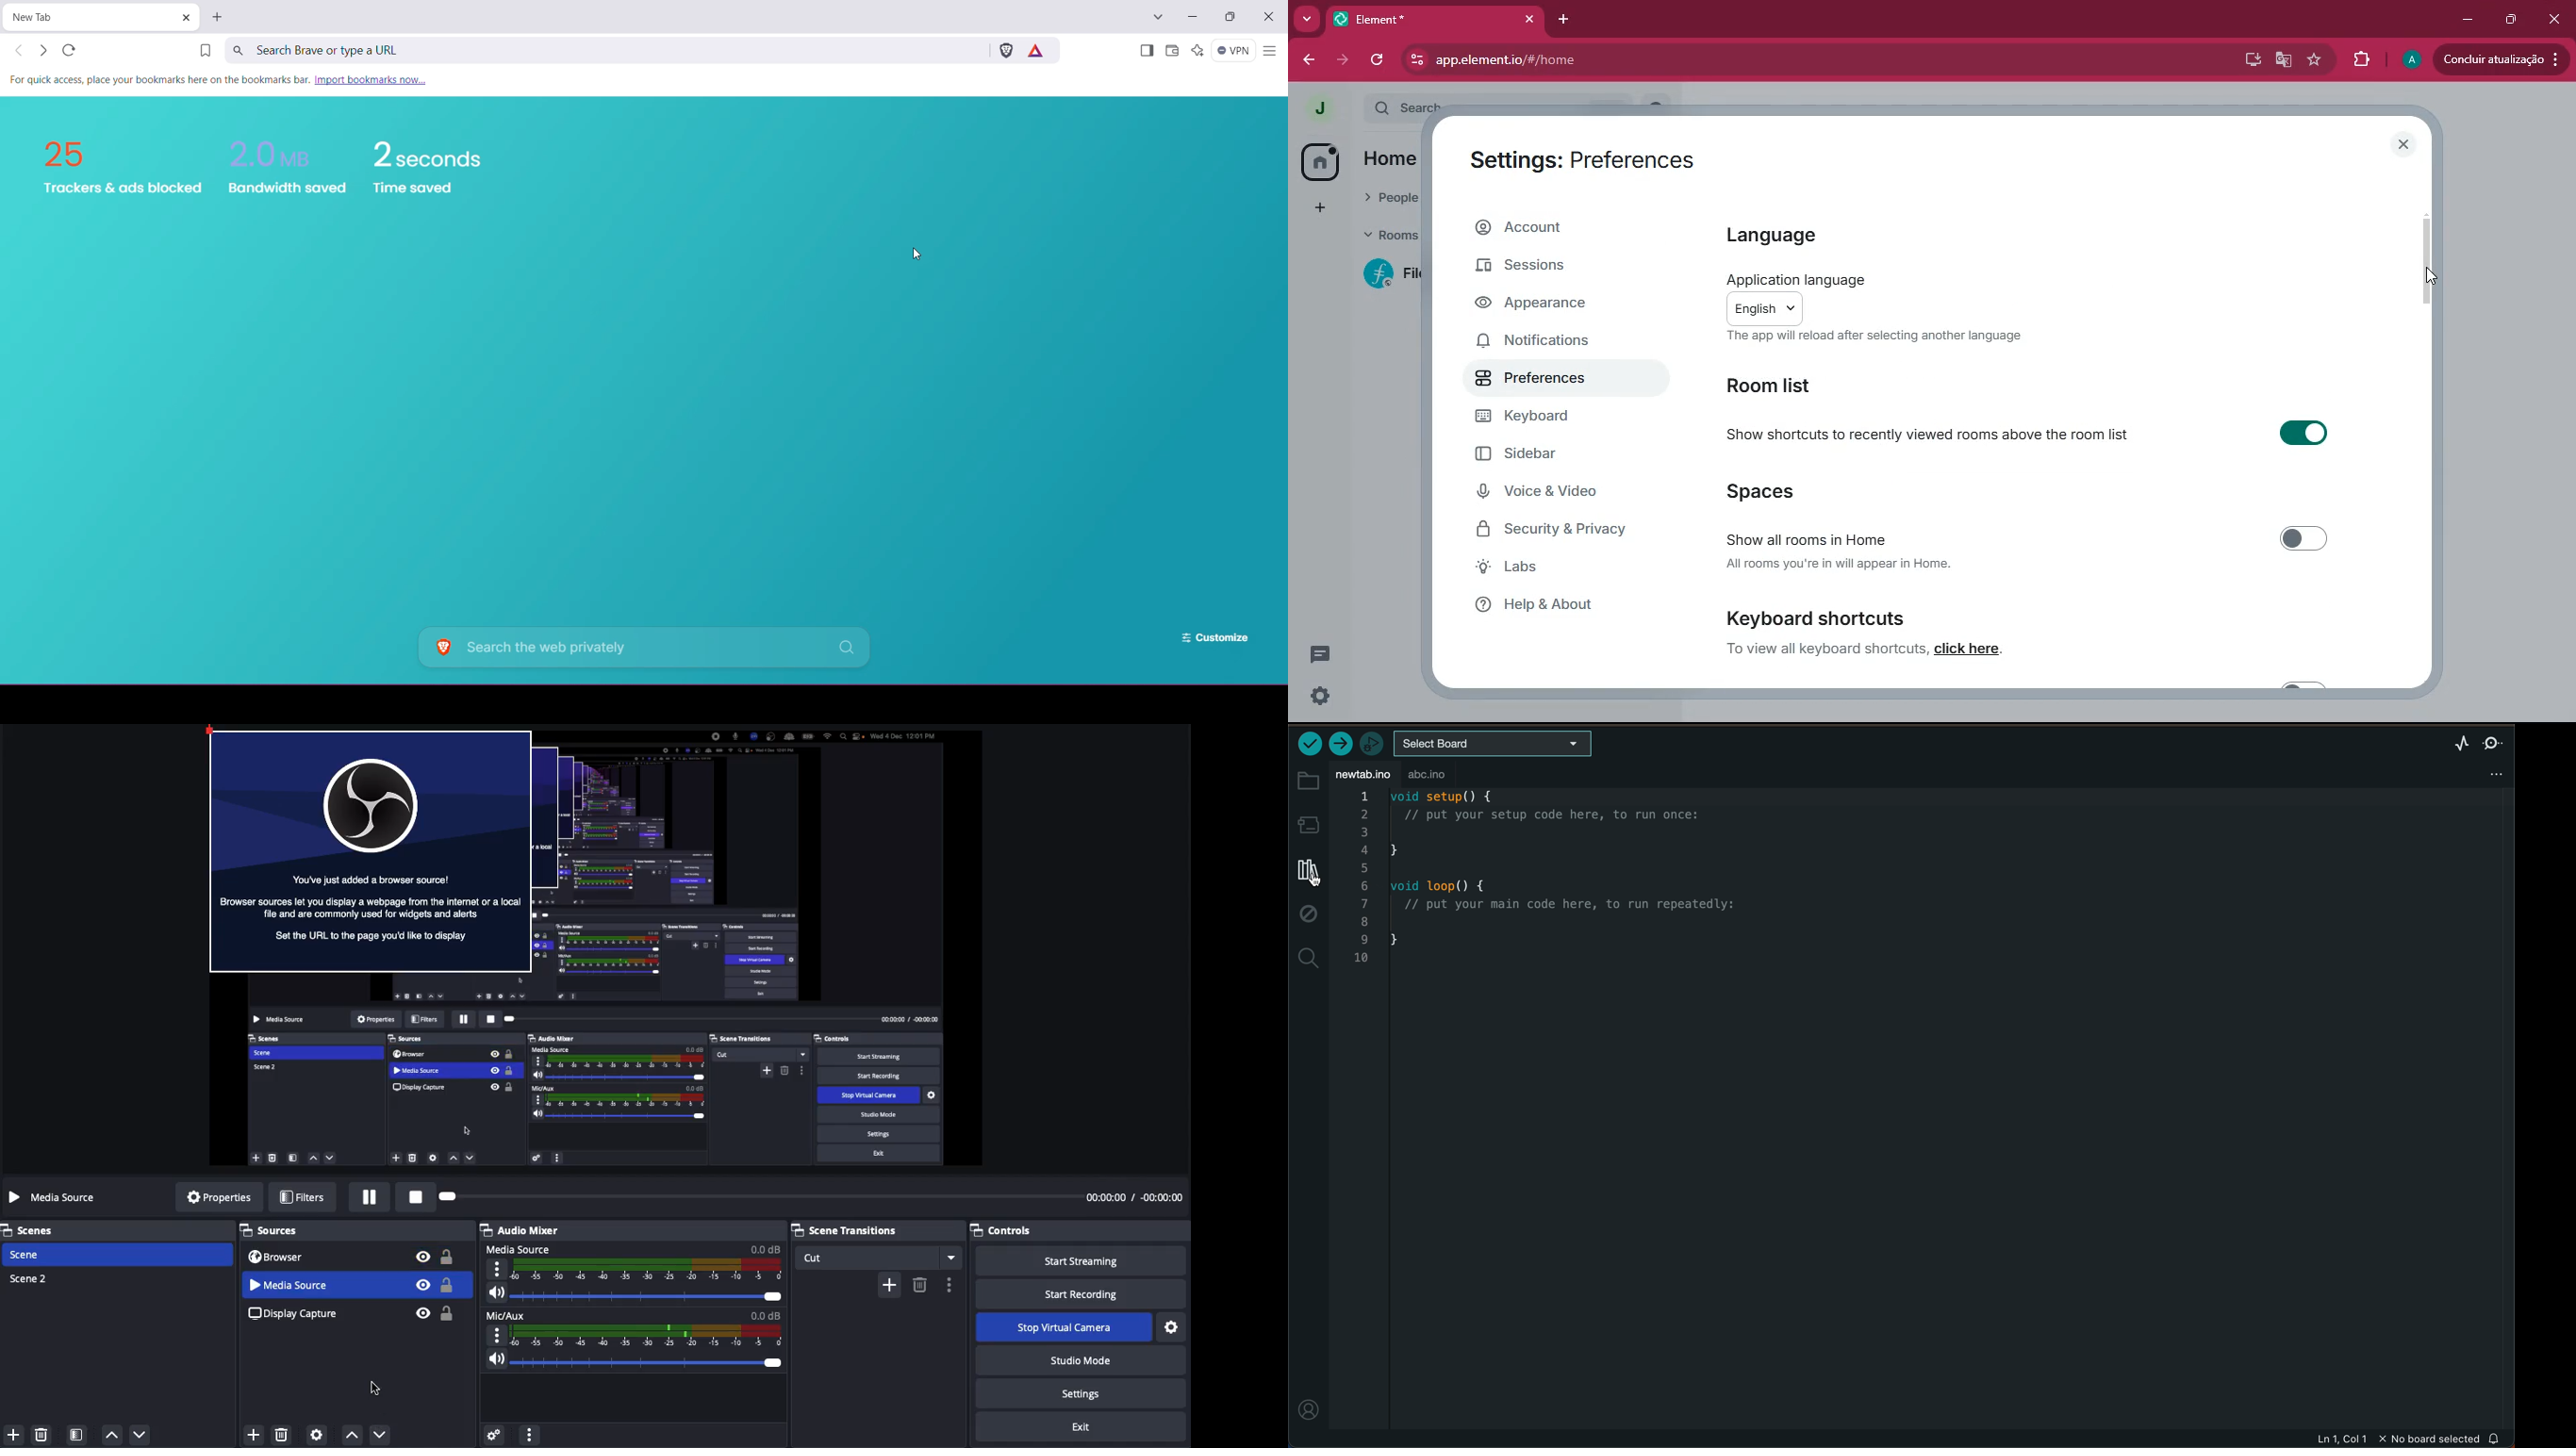 The width and height of the screenshot is (2576, 1456). Describe the element at coordinates (413, 1195) in the screenshot. I see `Stop` at that location.